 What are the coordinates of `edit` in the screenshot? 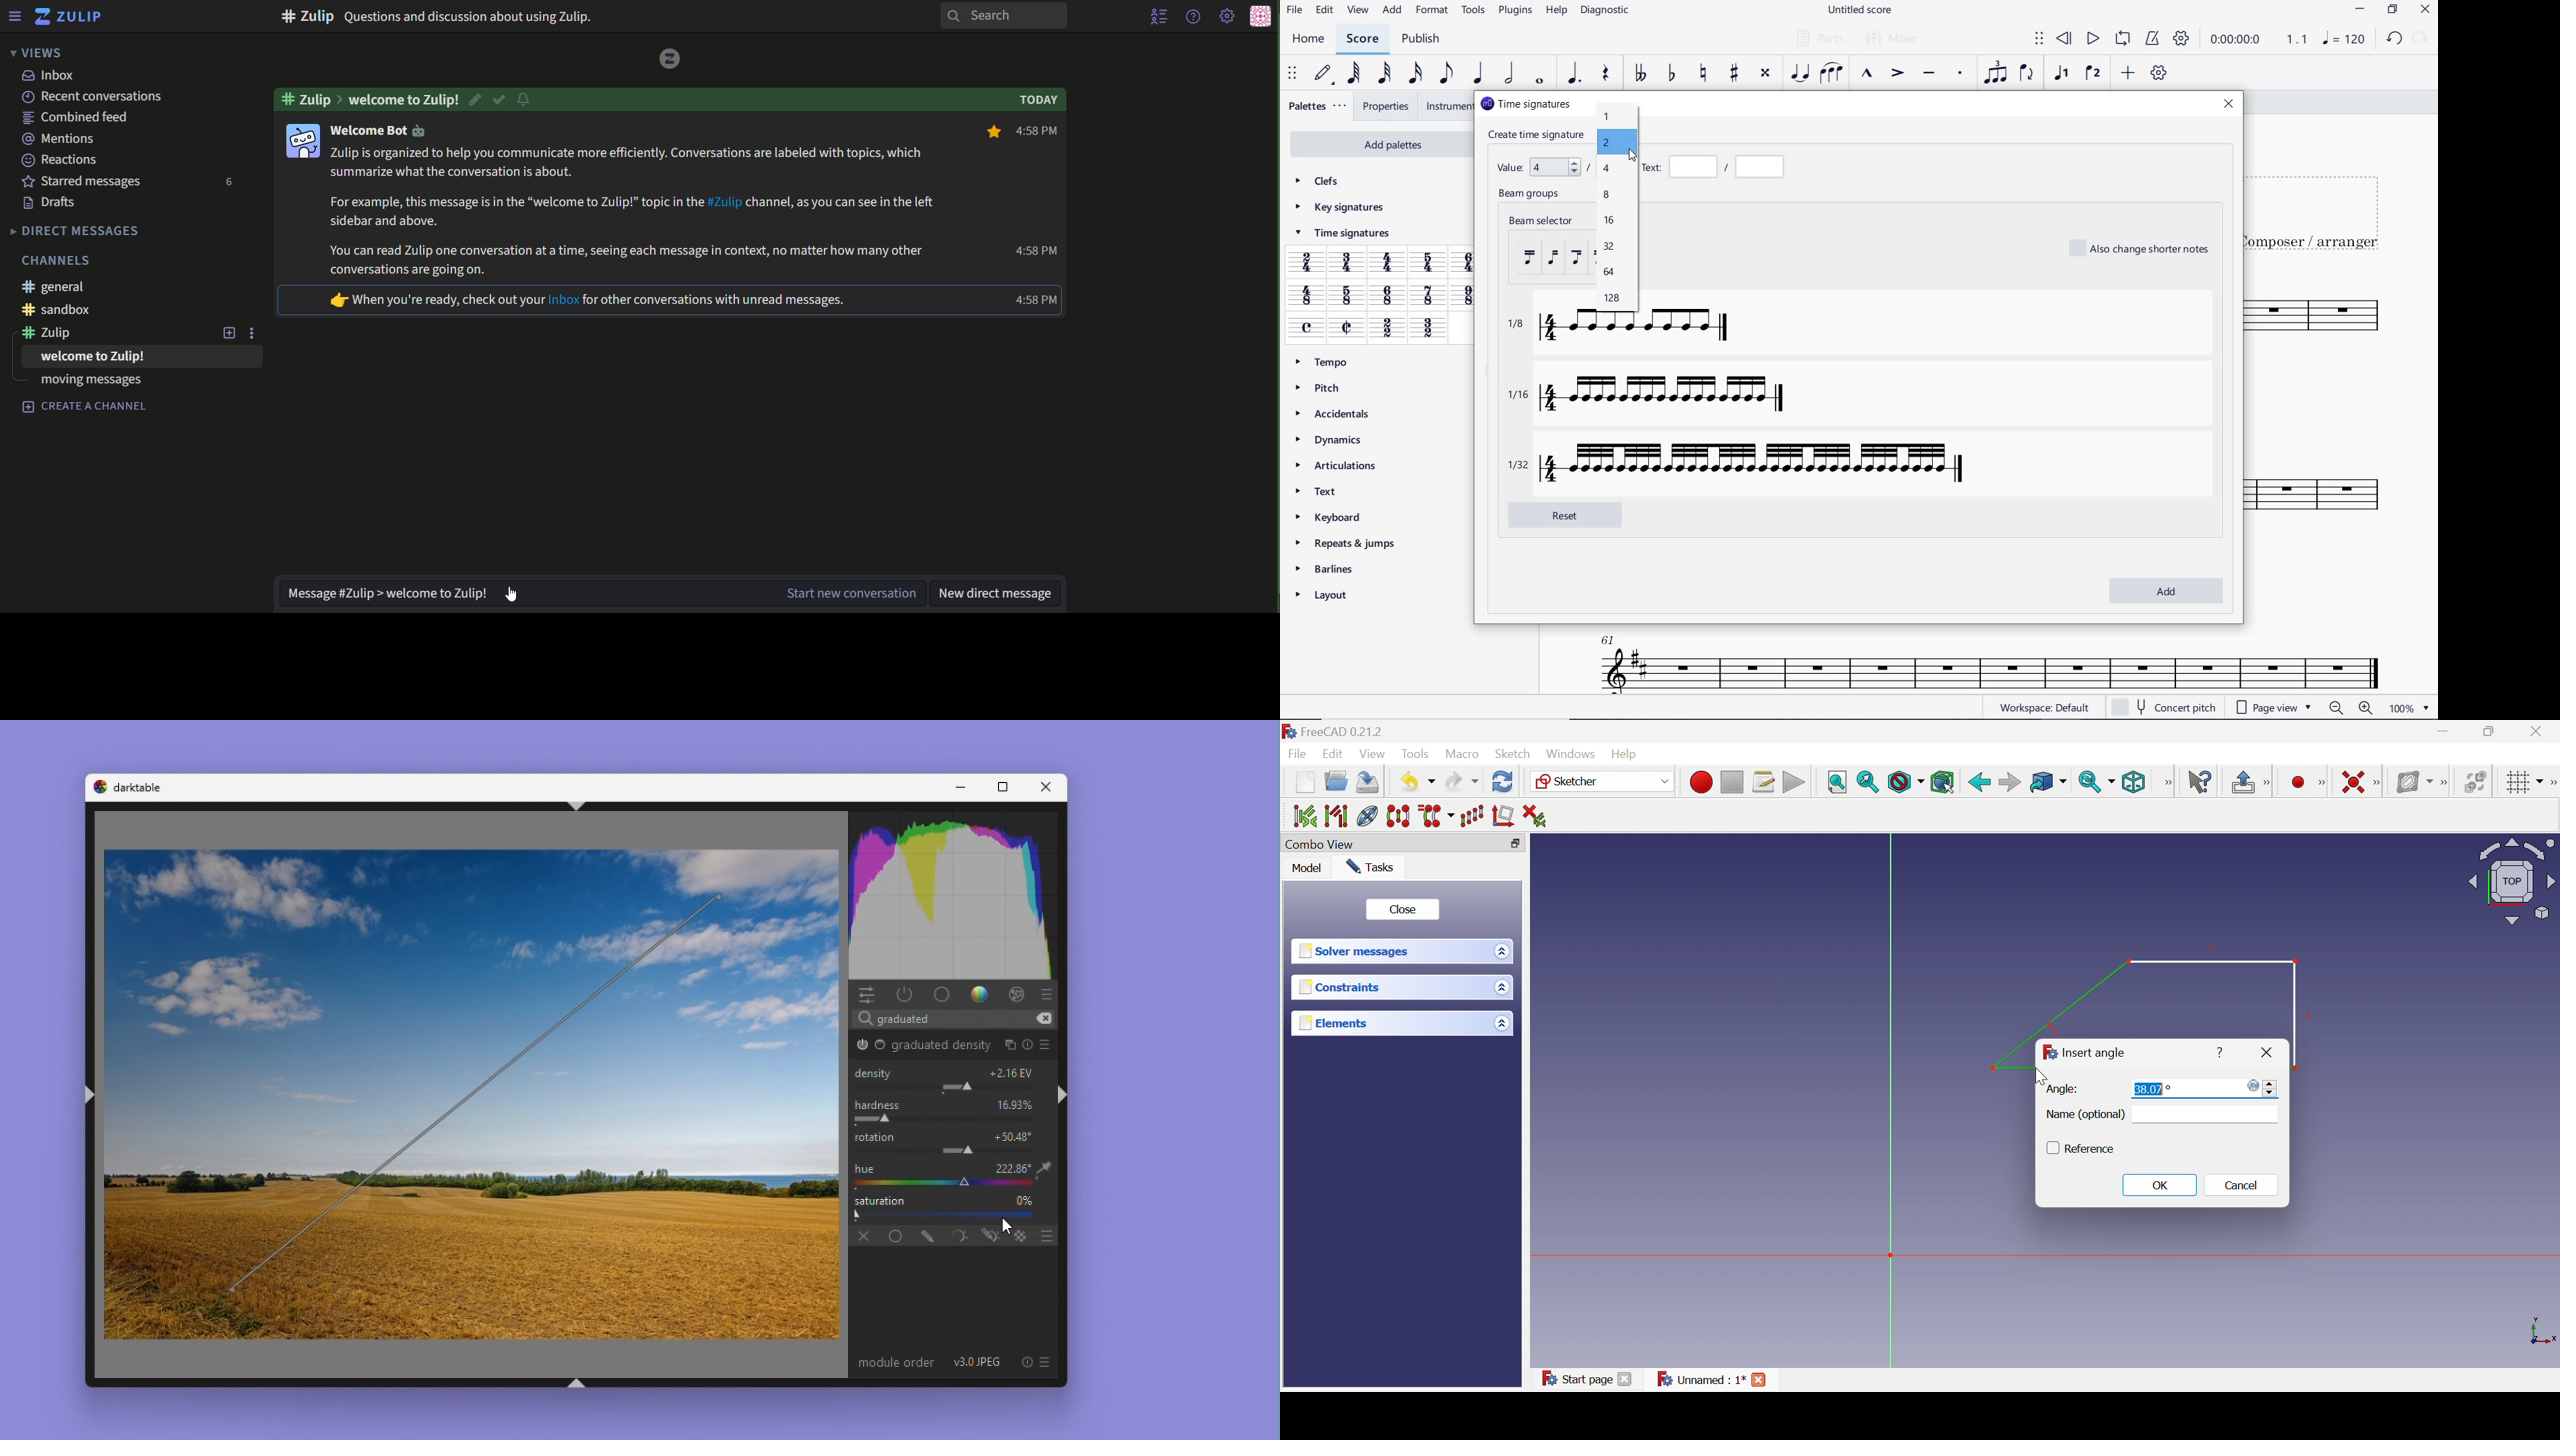 It's located at (478, 99).